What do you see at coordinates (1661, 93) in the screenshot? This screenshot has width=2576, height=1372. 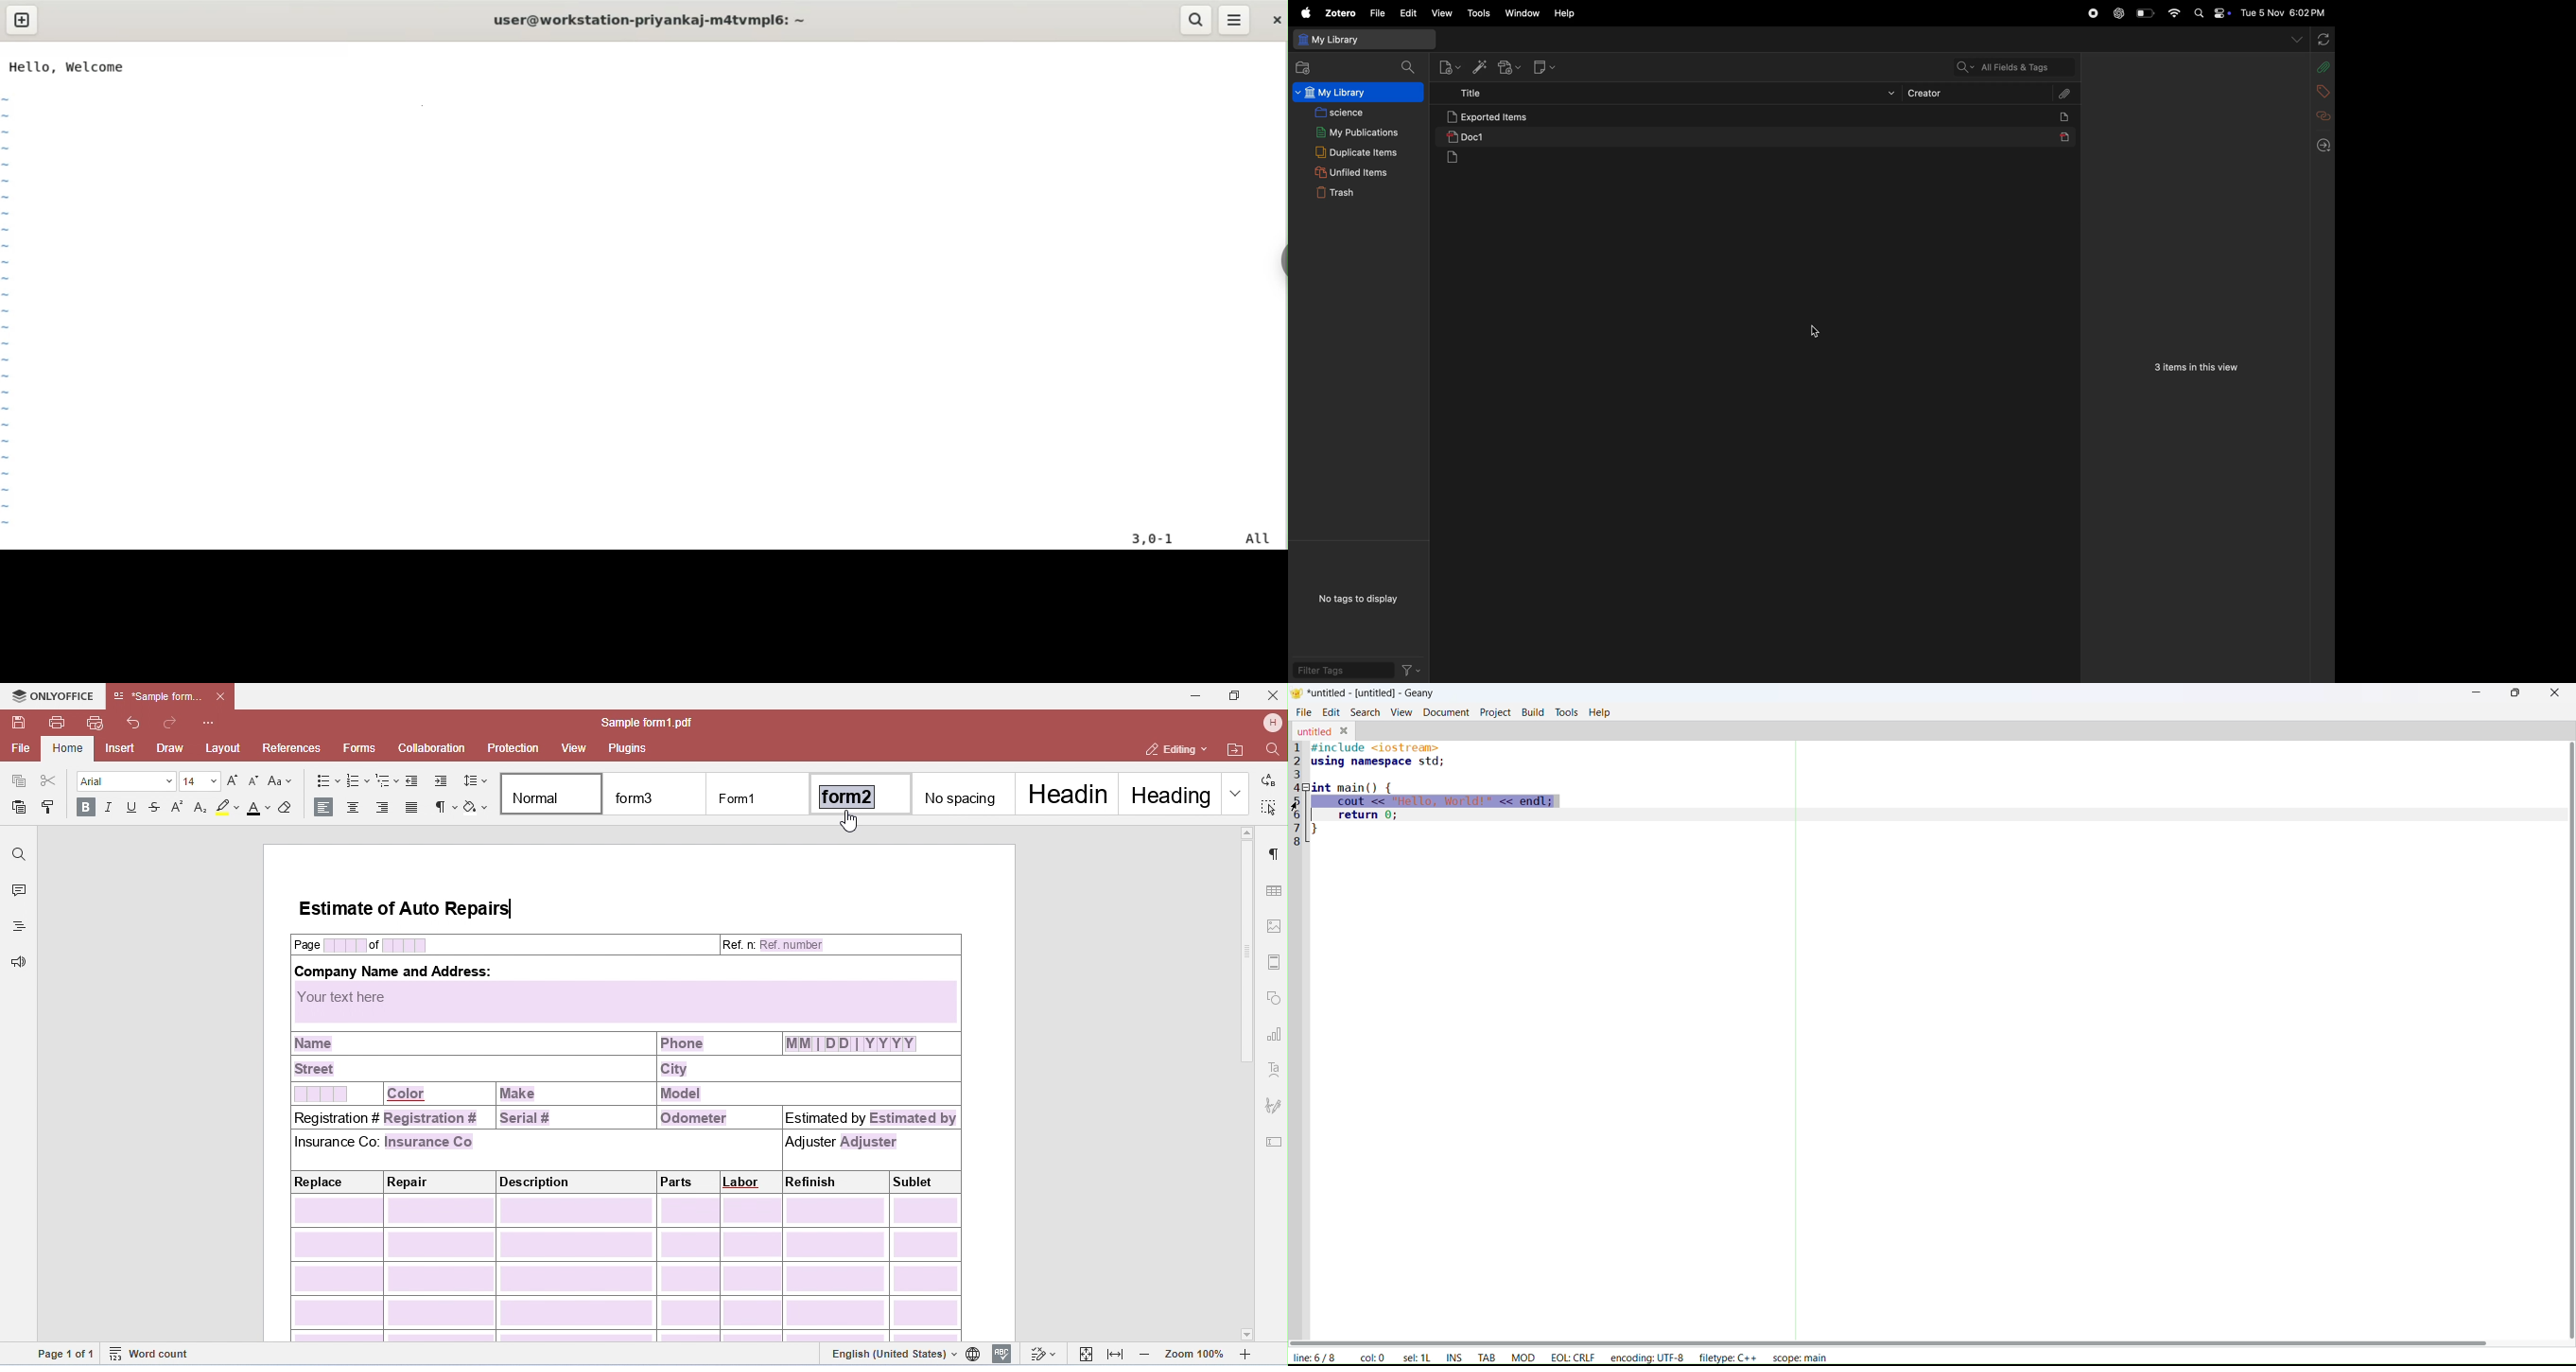 I see `title` at bounding box center [1661, 93].